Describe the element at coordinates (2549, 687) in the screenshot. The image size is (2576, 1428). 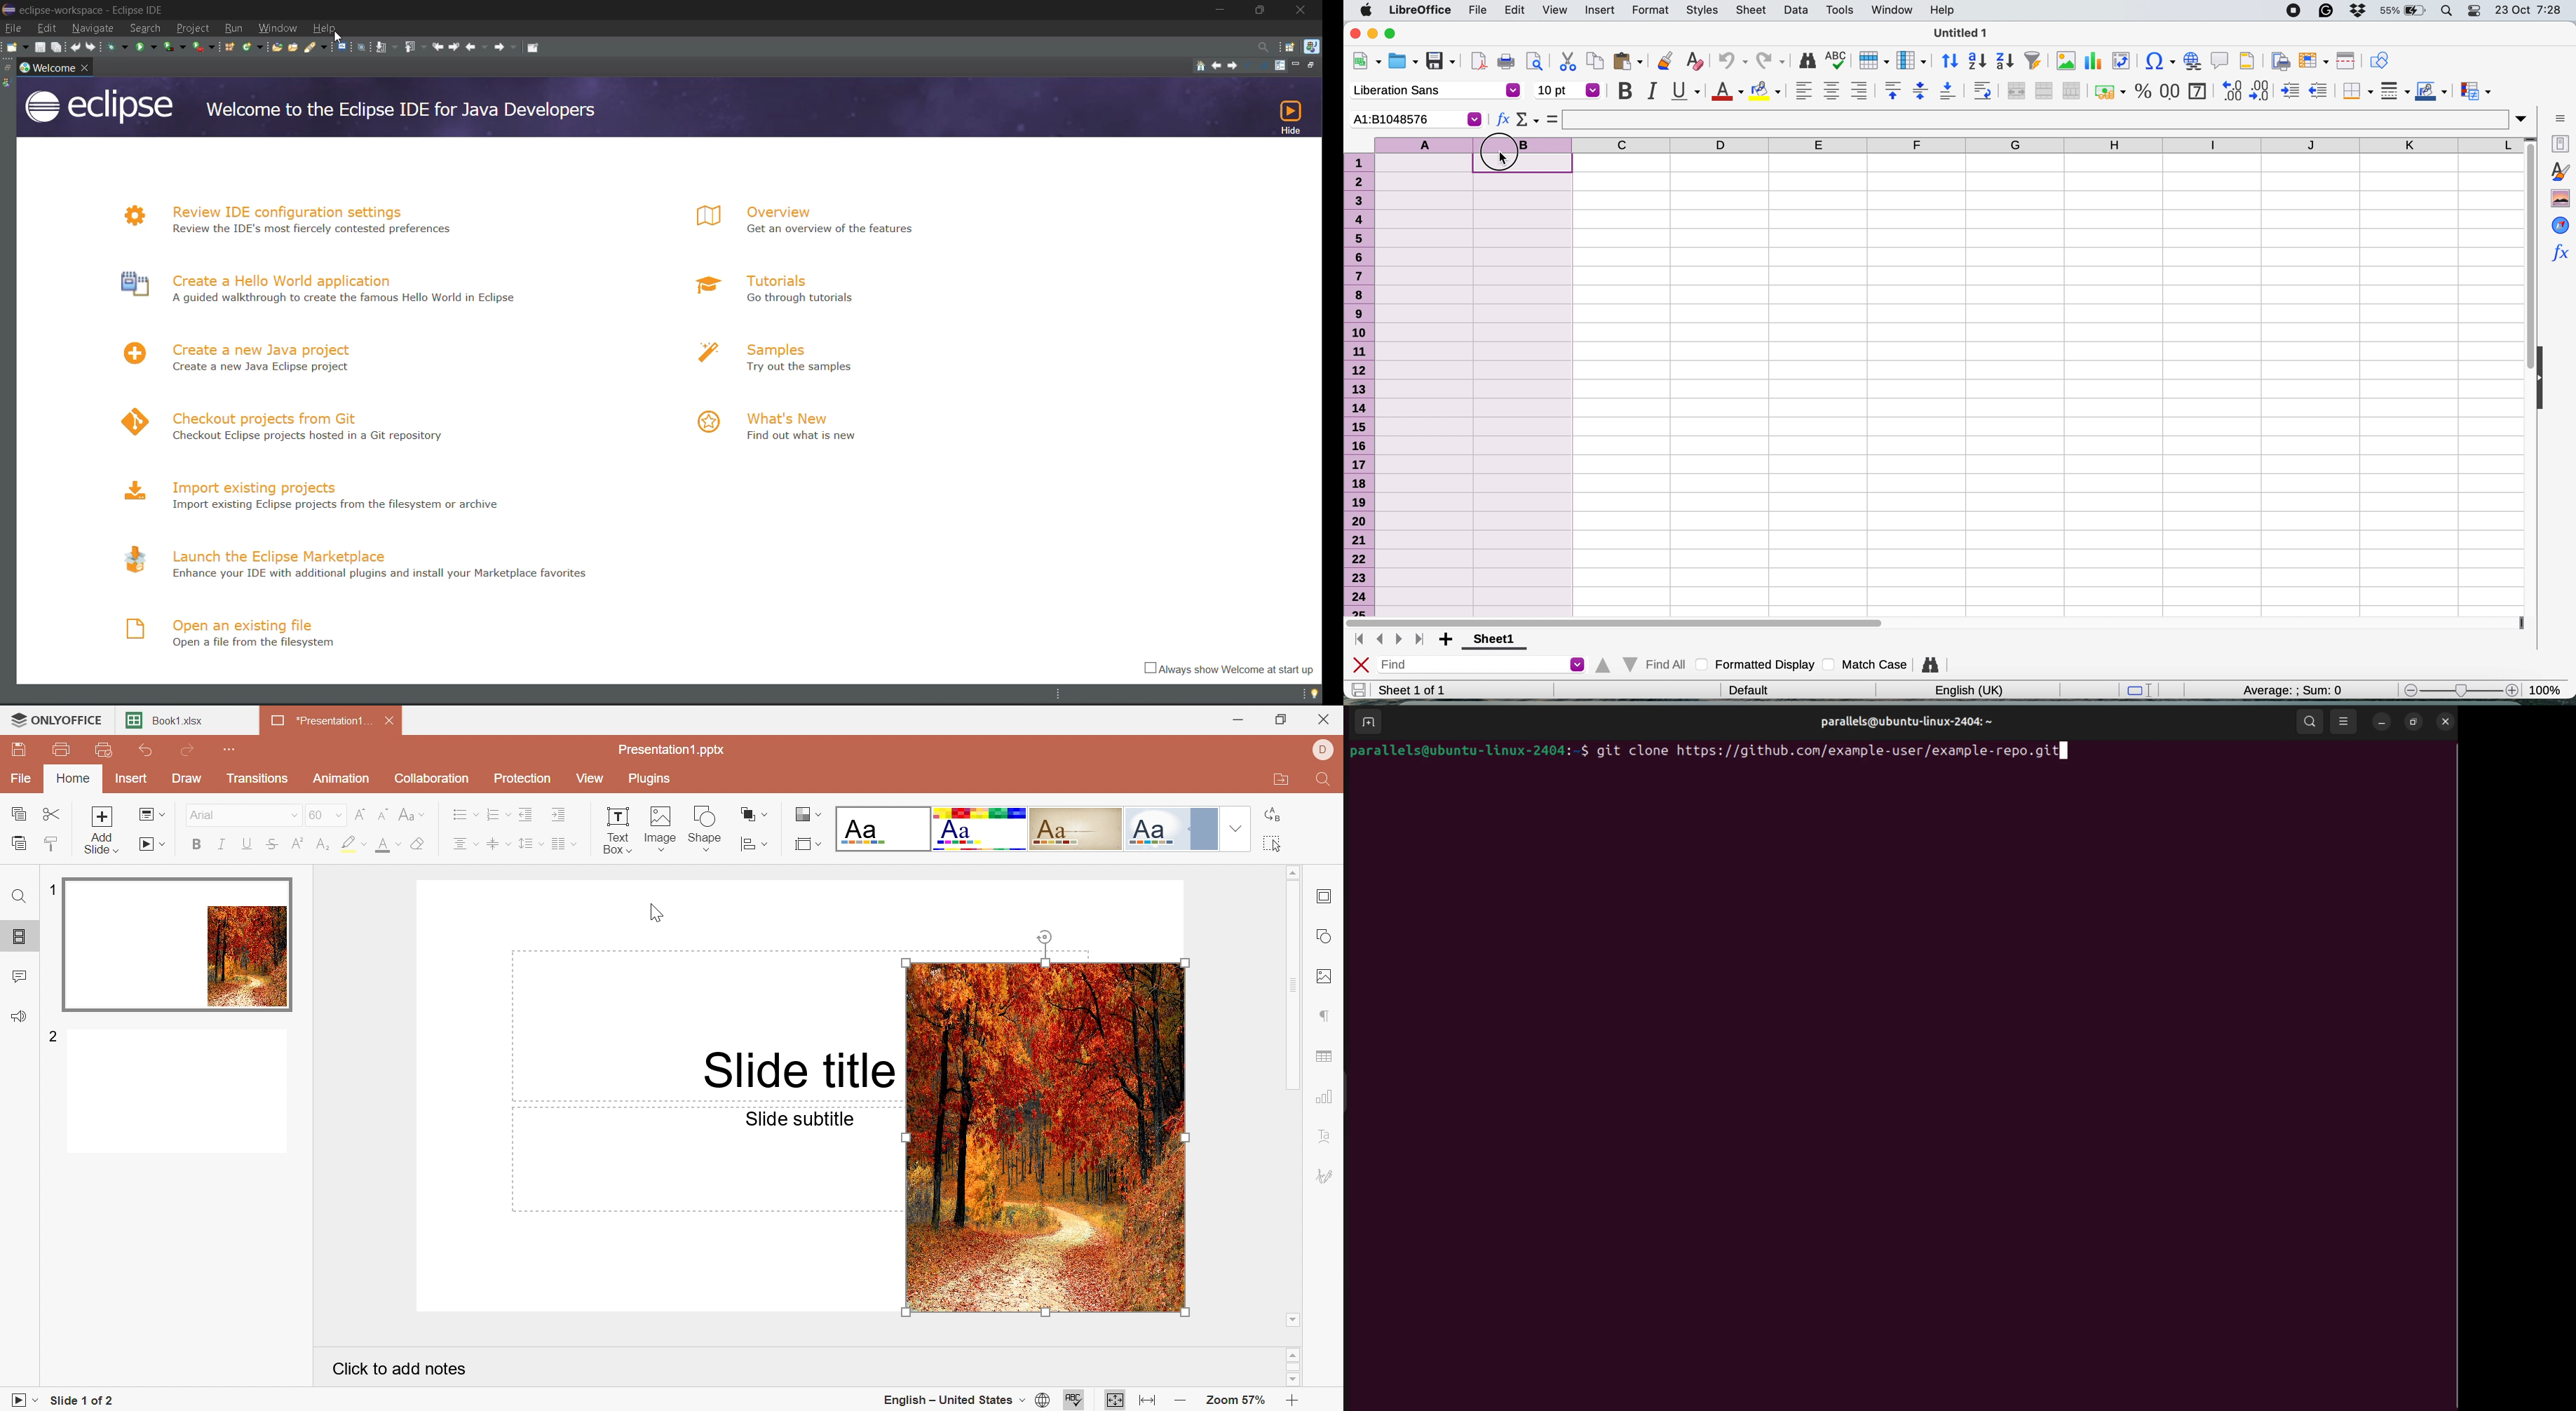
I see `zoom factor` at that location.